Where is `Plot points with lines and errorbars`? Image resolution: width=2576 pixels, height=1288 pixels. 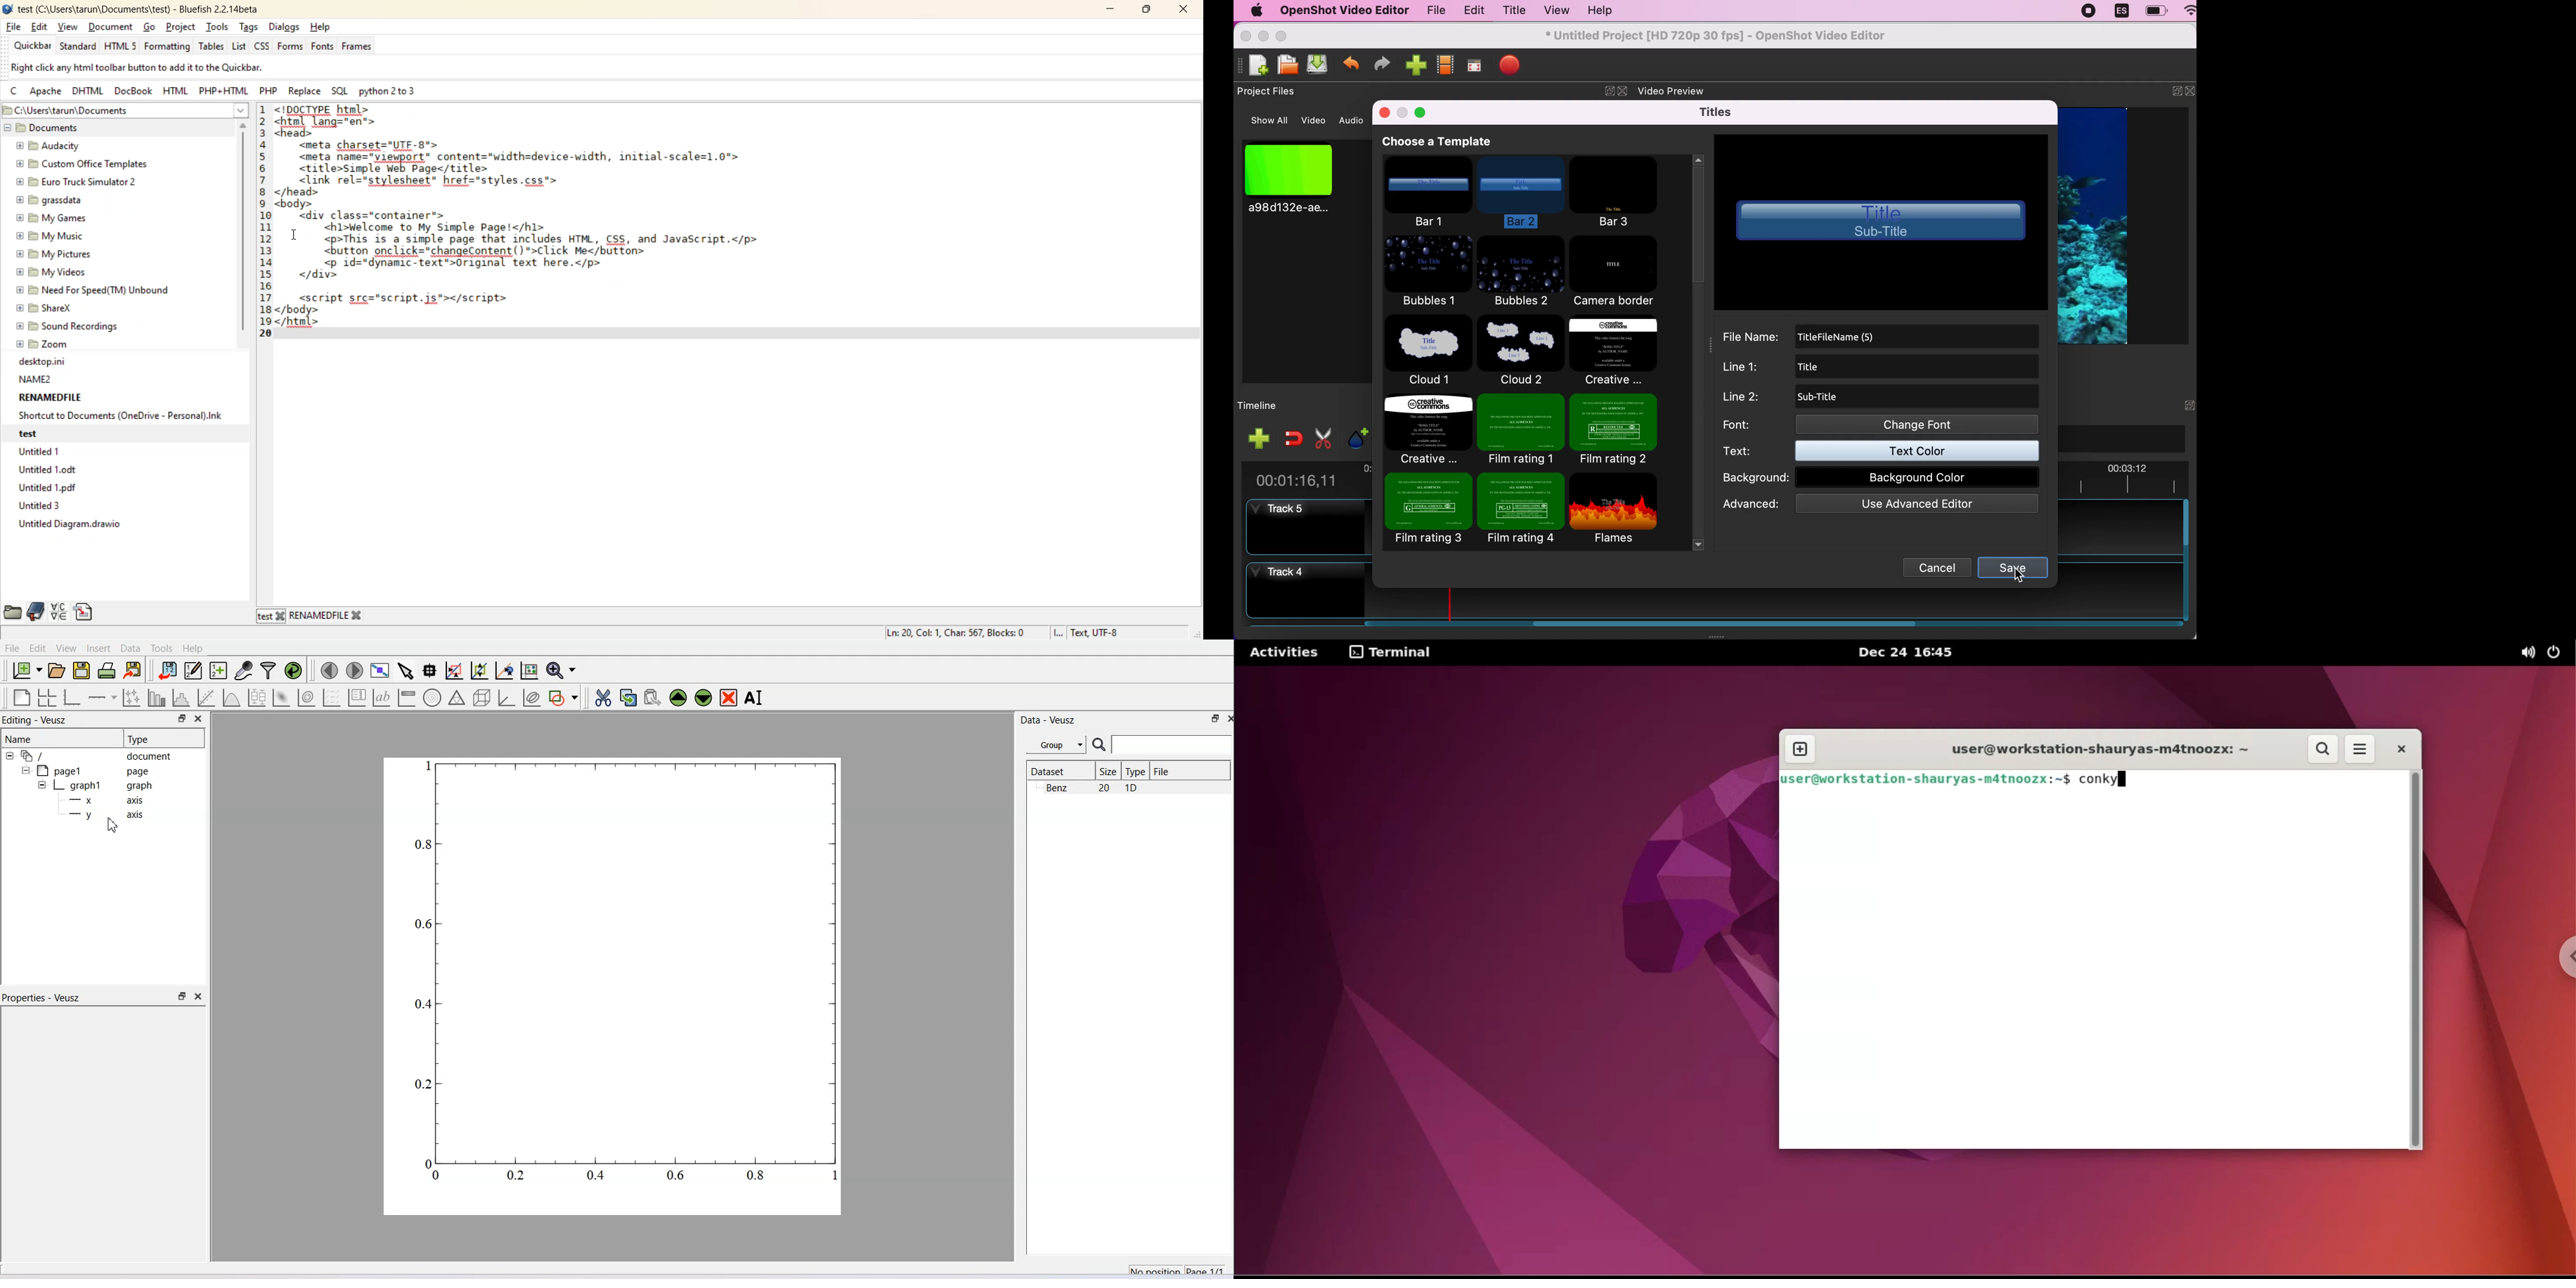 Plot points with lines and errorbars is located at coordinates (132, 698).